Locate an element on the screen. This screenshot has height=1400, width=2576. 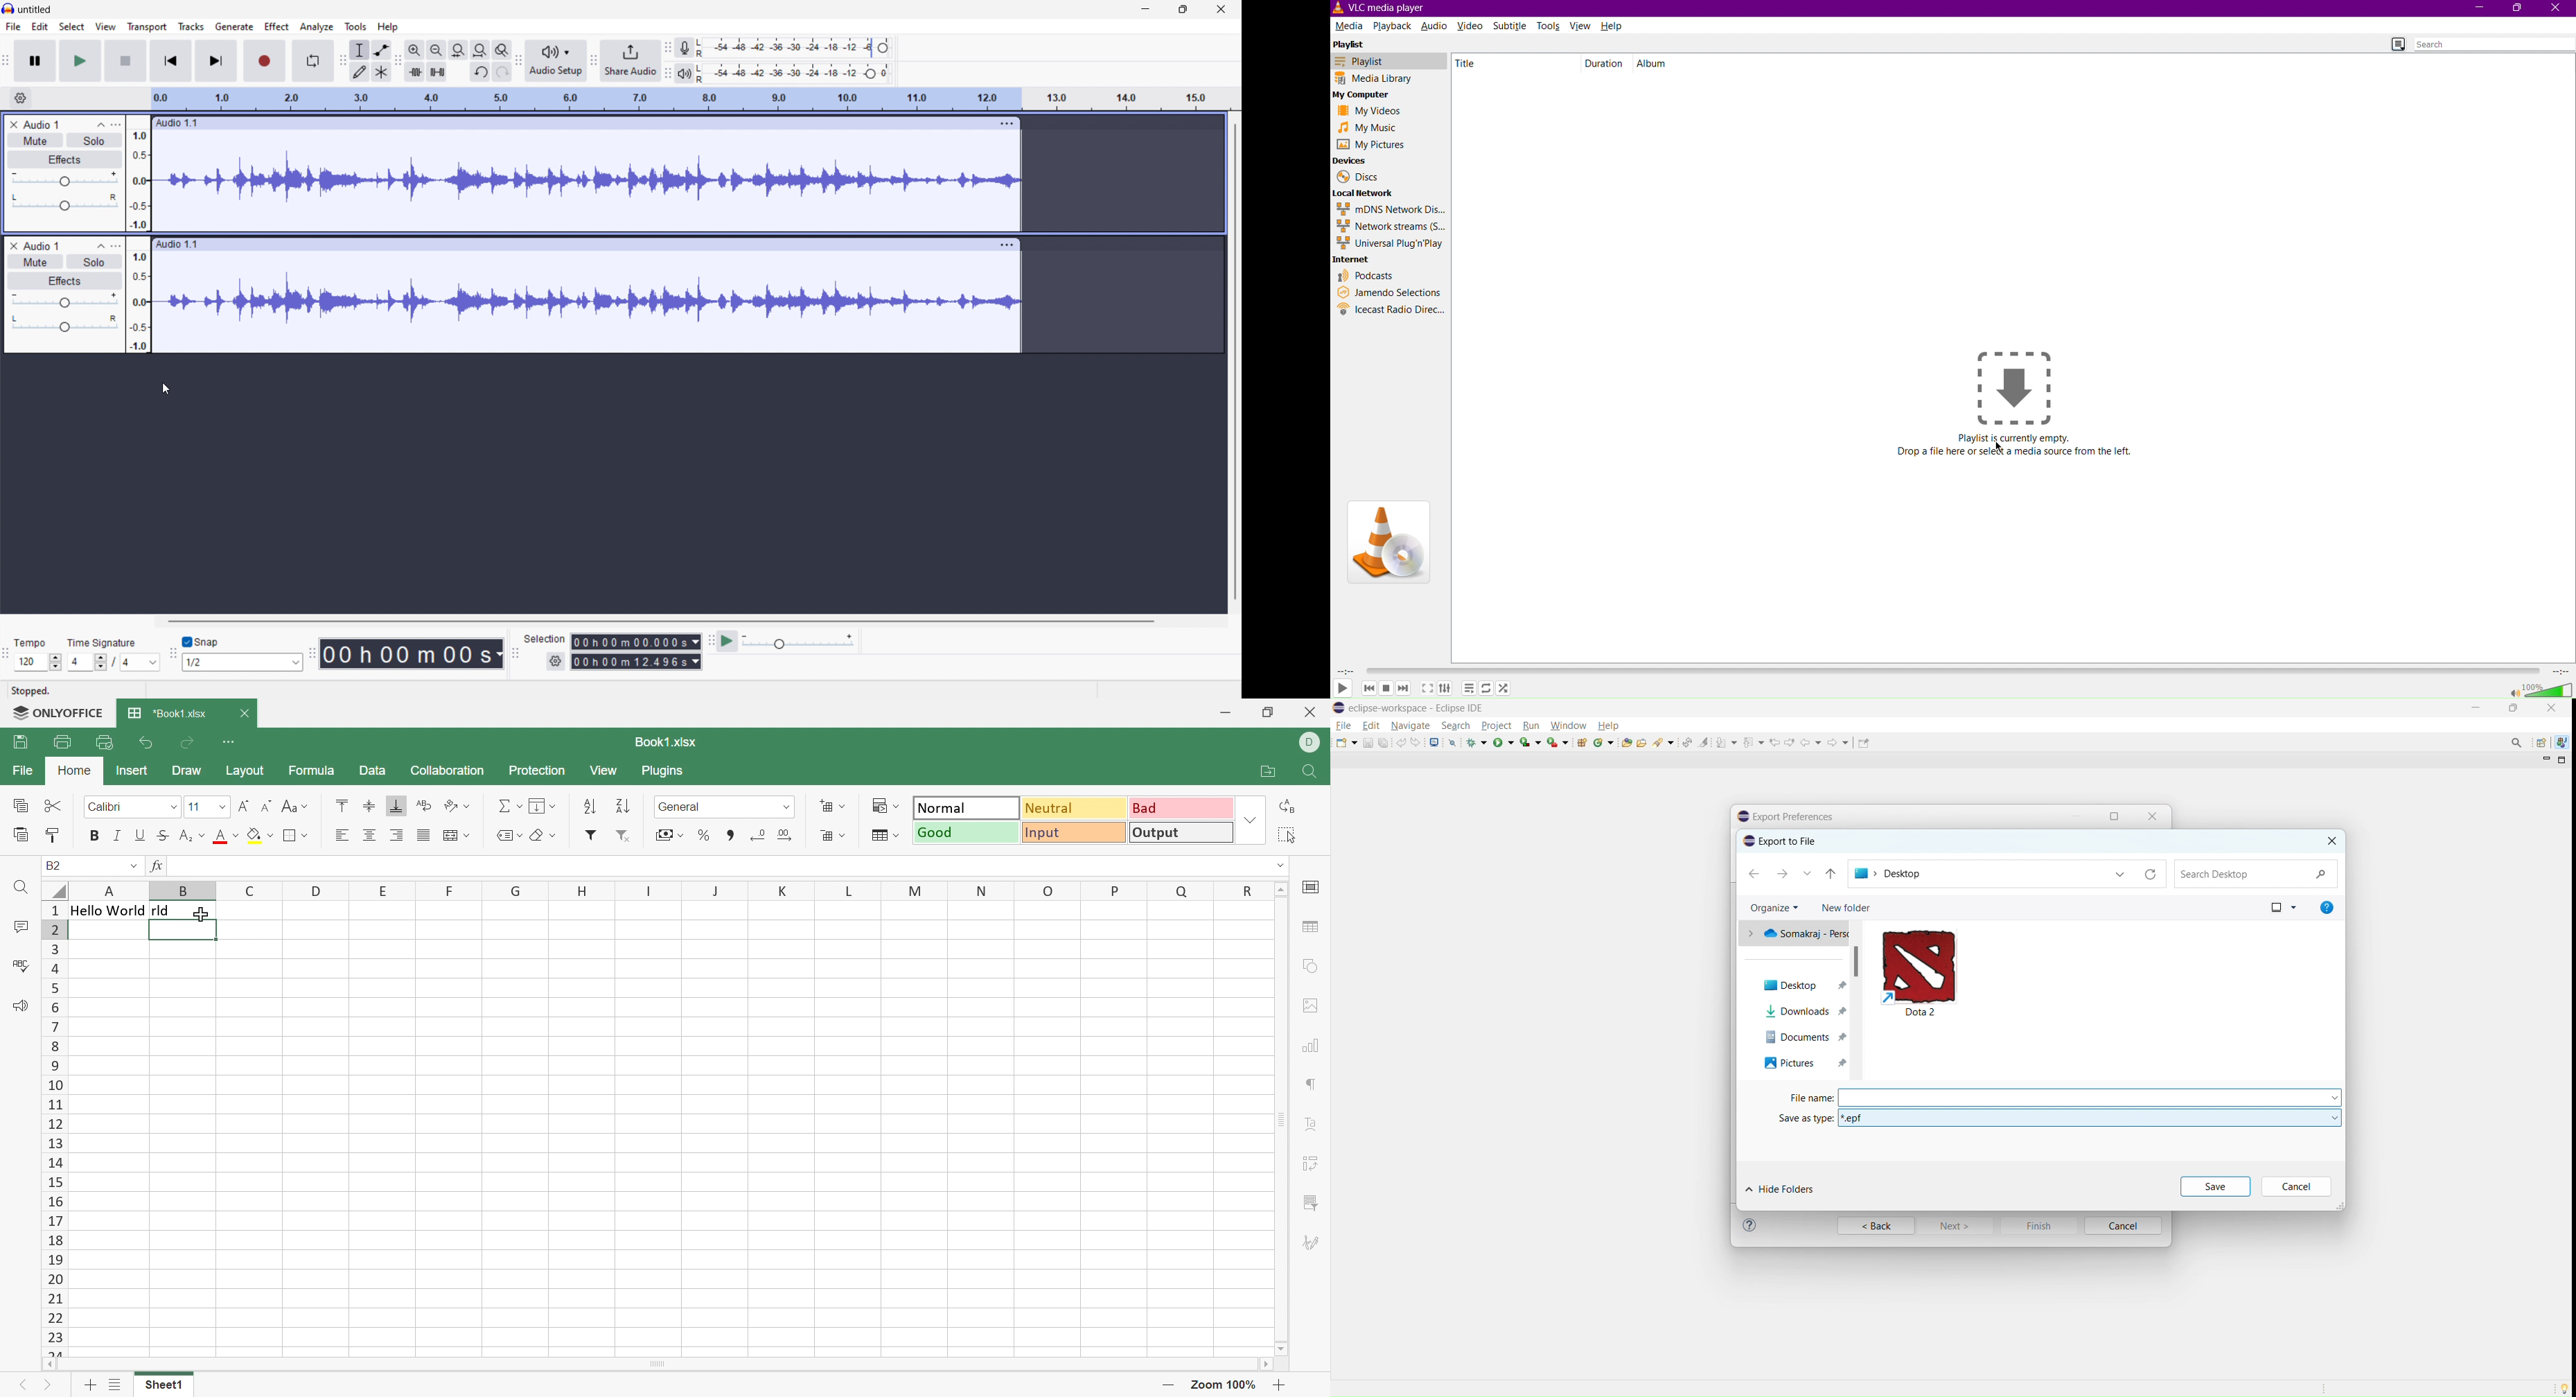
Drop down is located at coordinates (292, 662).